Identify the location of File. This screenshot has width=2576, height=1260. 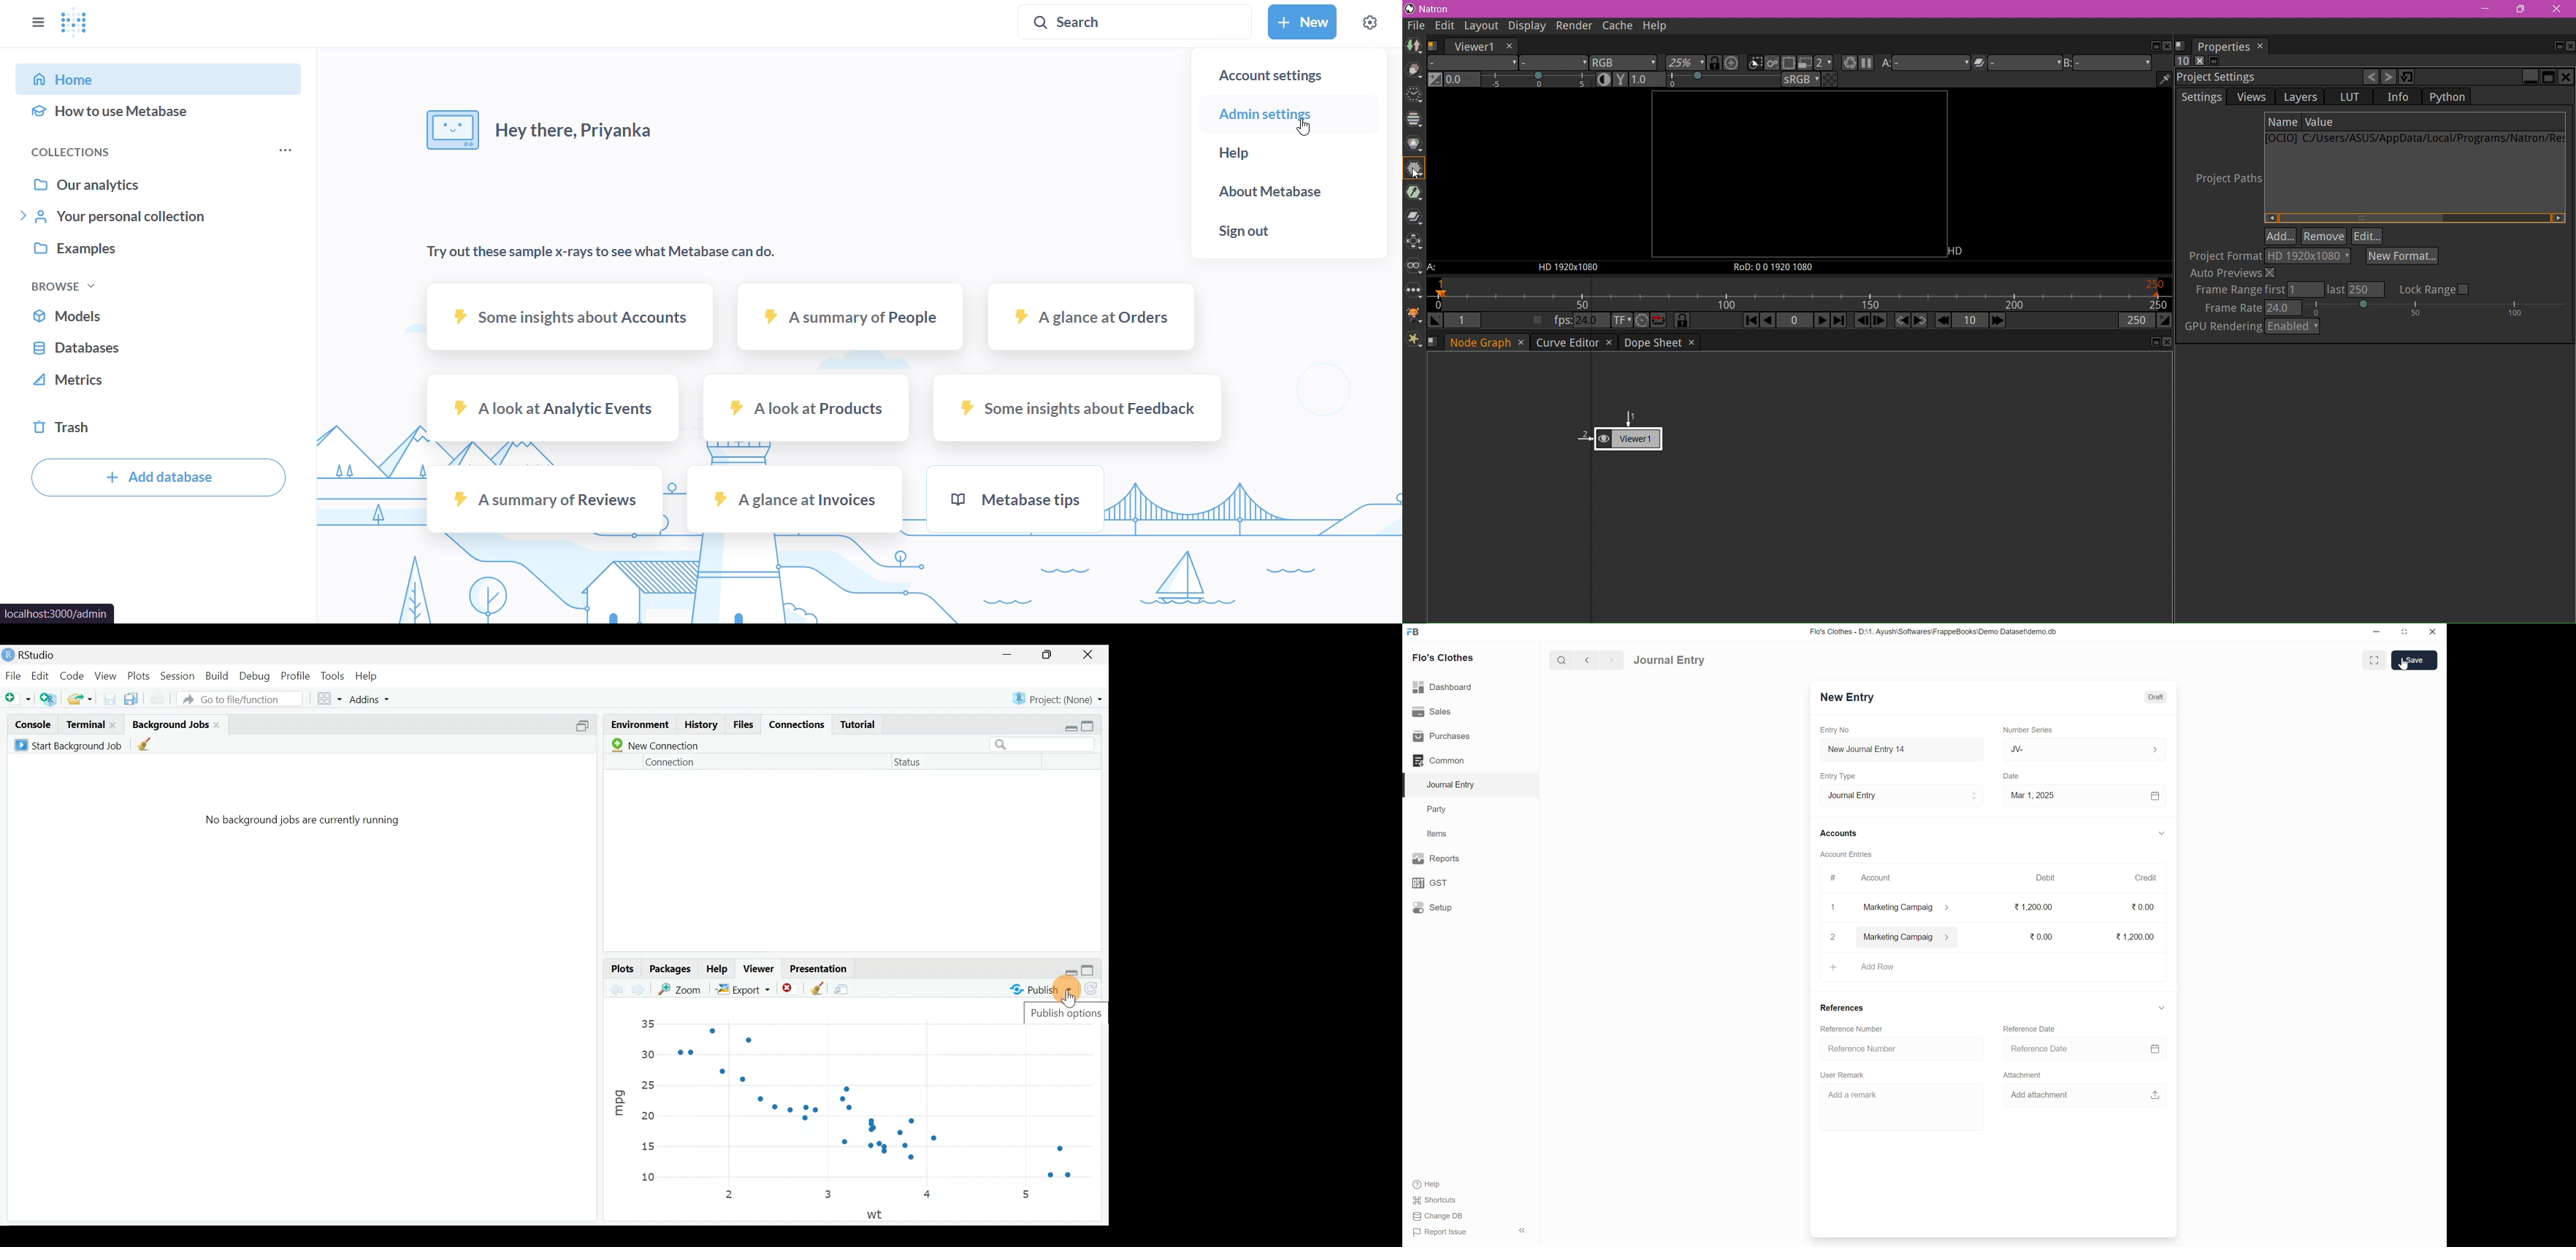
(13, 675).